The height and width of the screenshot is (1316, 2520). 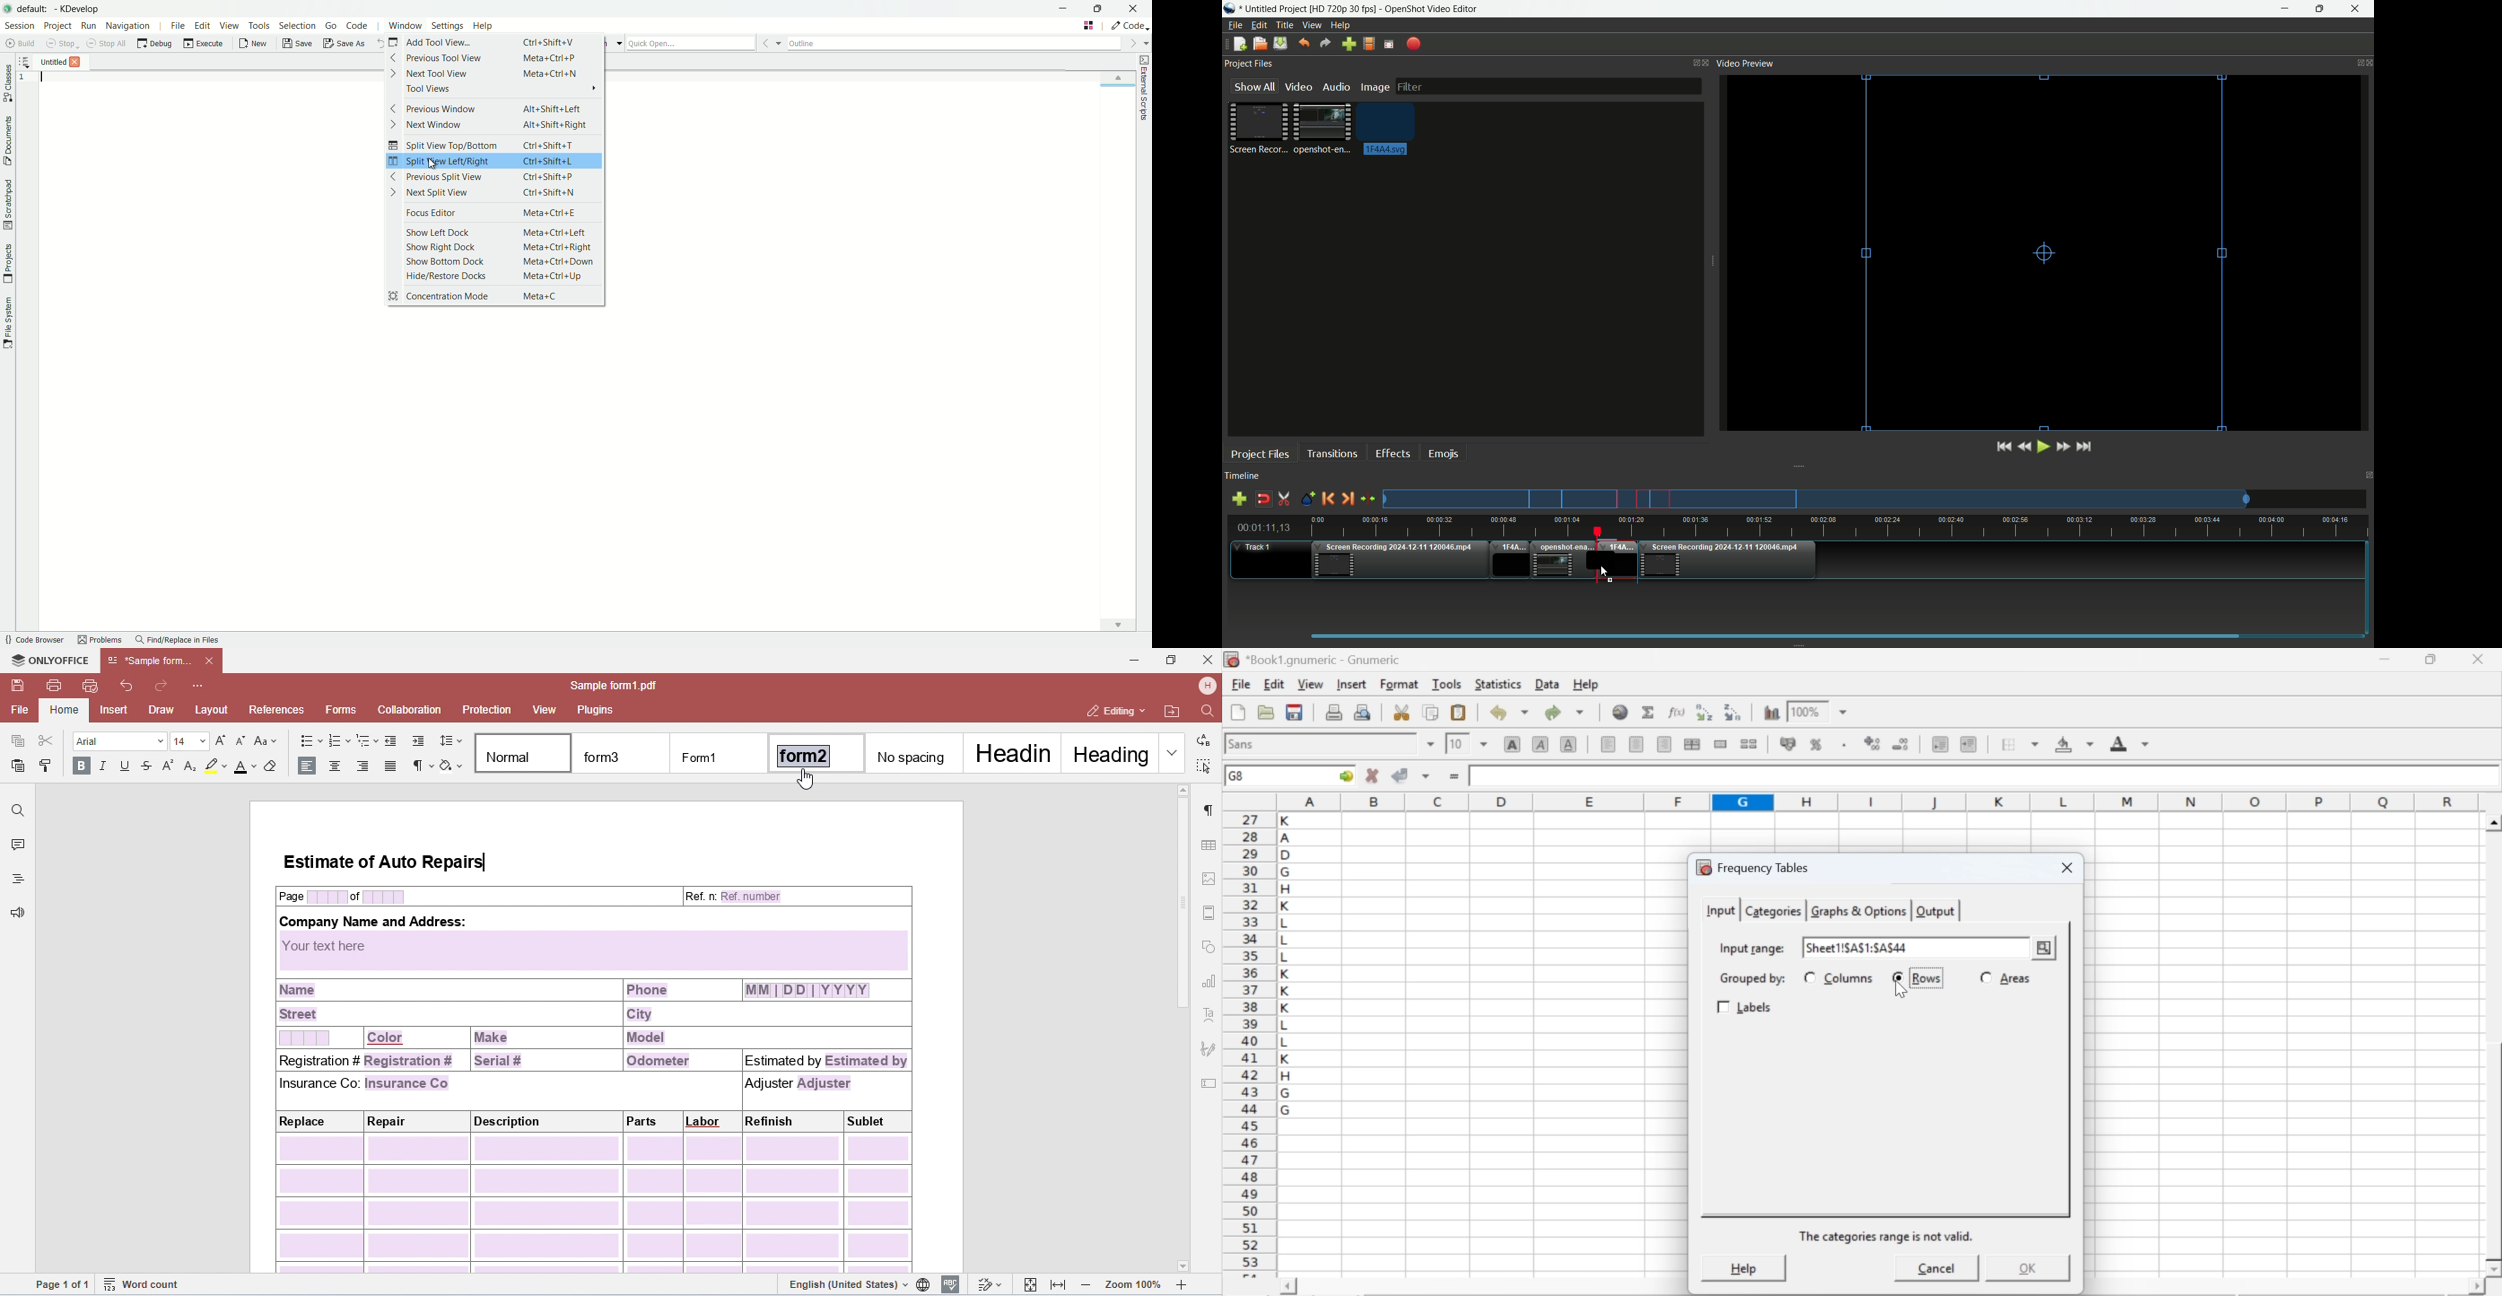 What do you see at coordinates (1456, 777) in the screenshot?
I see `enter formula` at bounding box center [1456, 777].